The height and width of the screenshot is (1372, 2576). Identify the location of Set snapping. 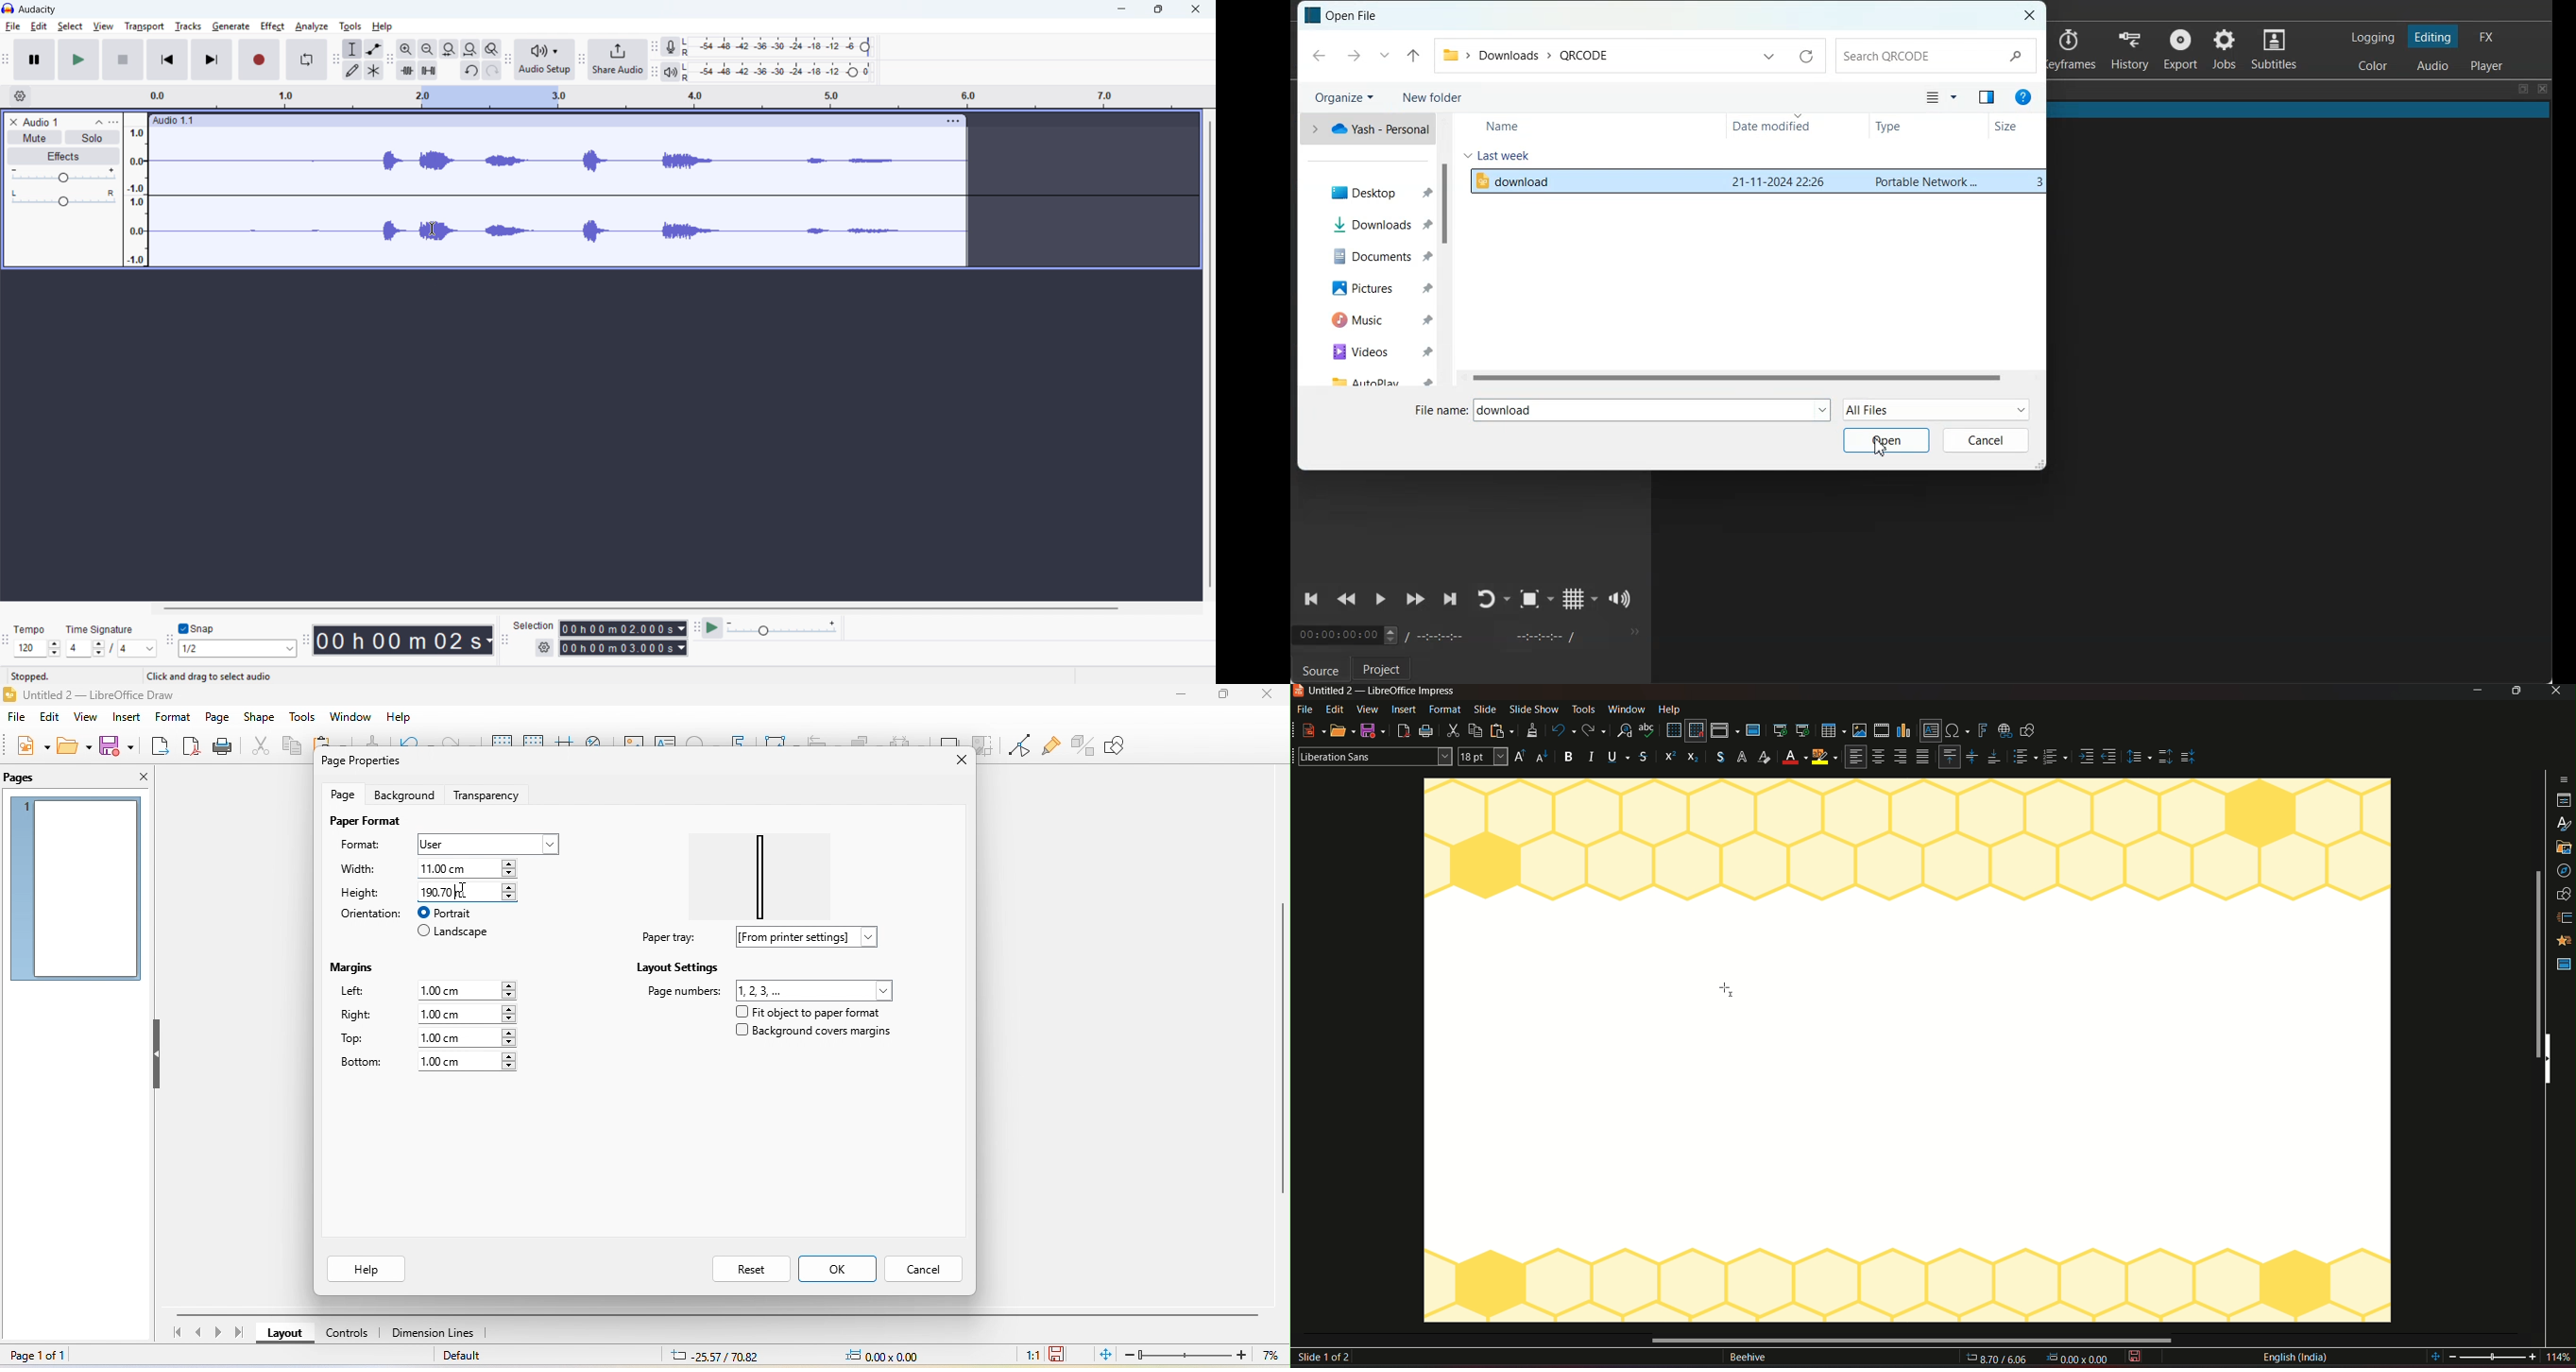
(238, 649).